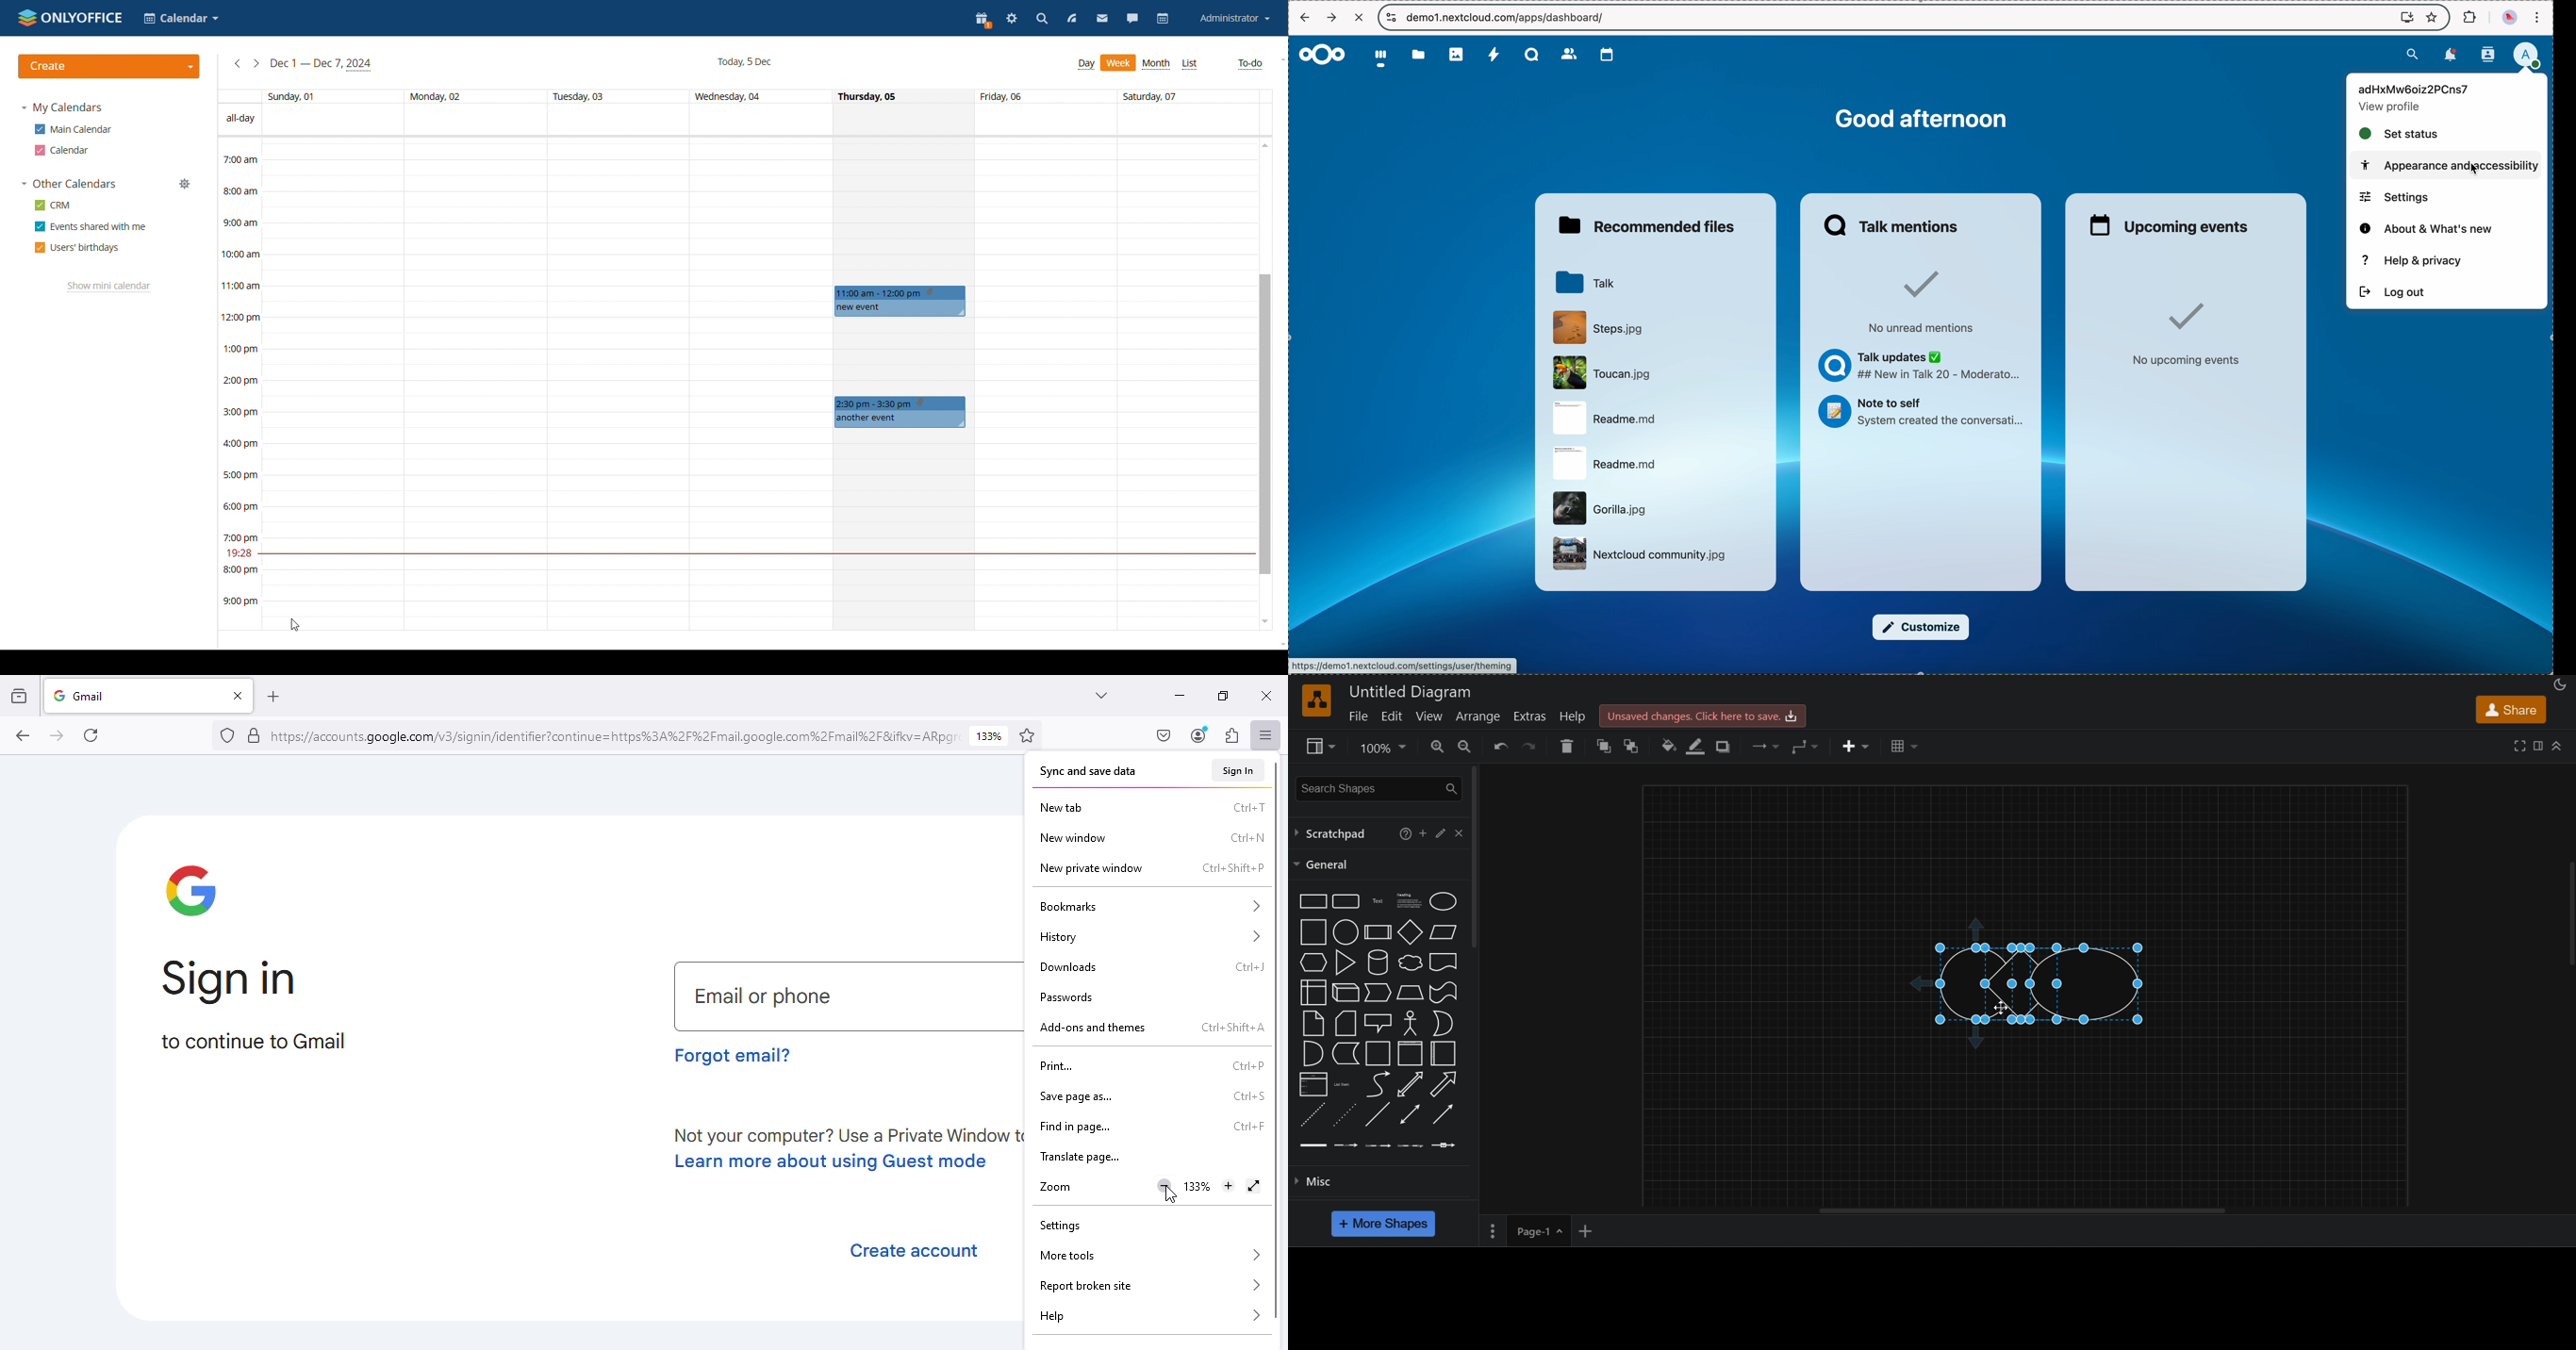  I want to click on shortcut for new private window, so click(1233, 869).